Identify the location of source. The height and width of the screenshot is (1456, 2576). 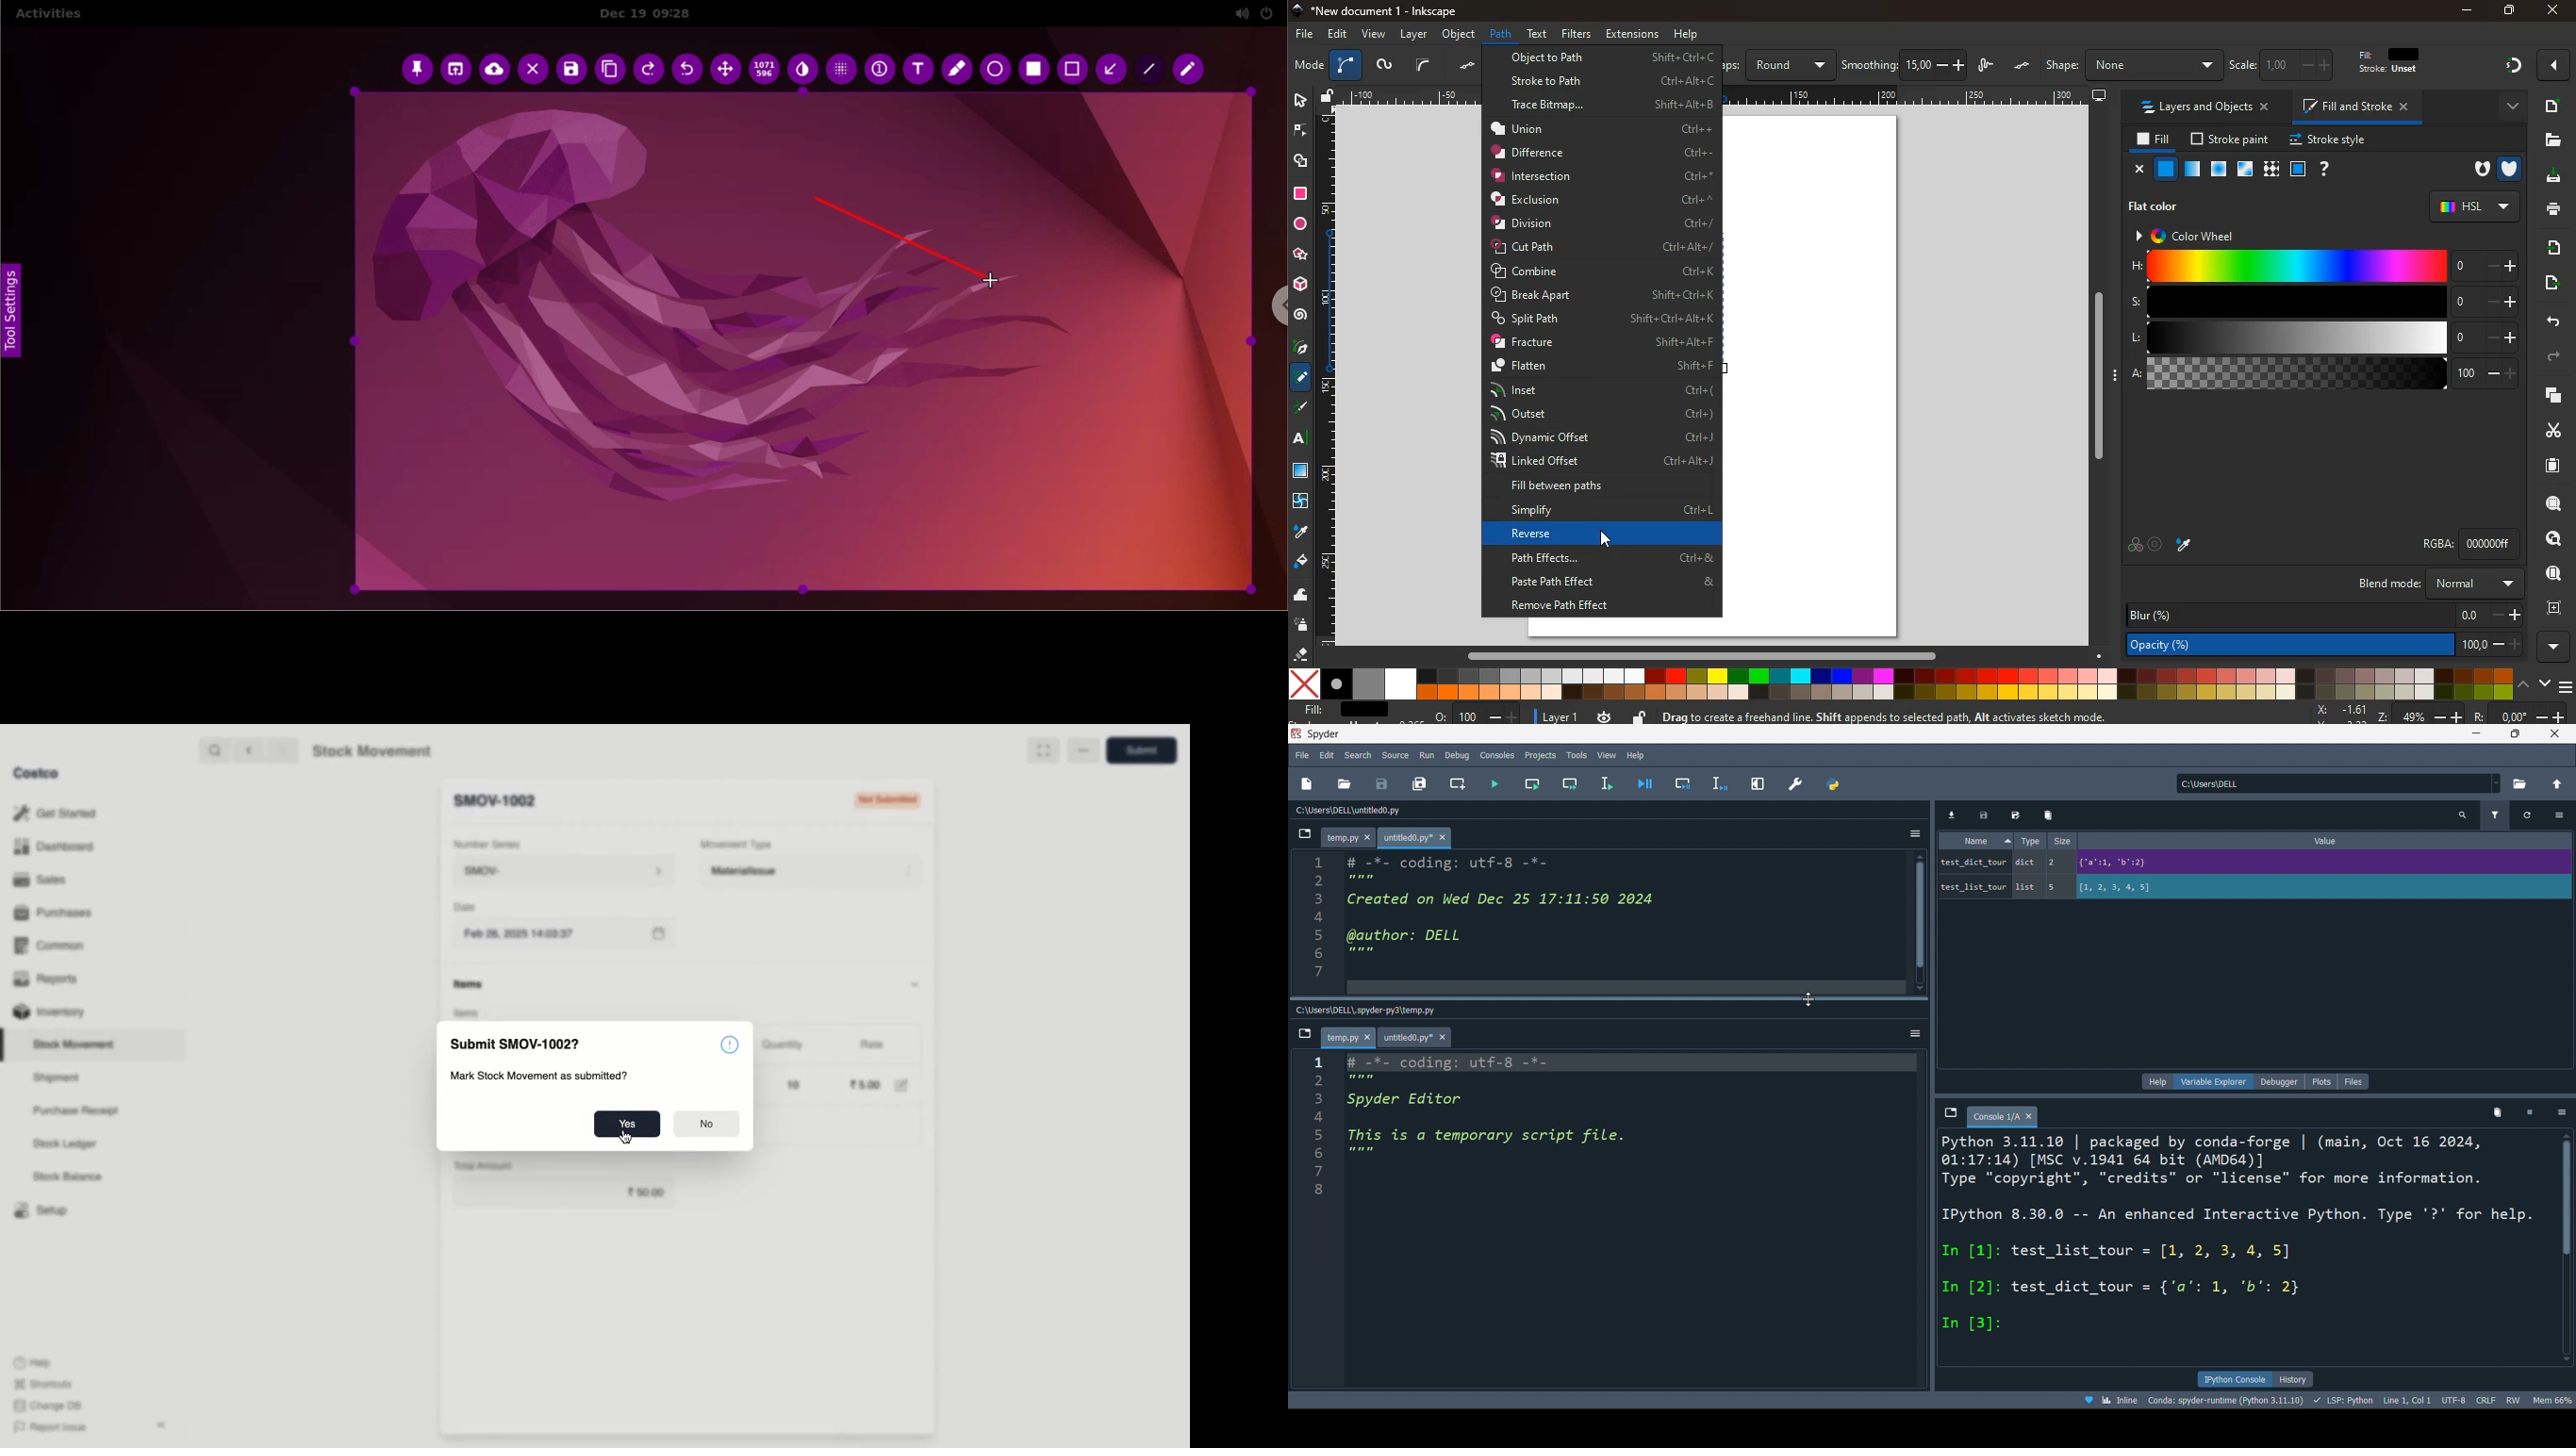
(1391, 755).